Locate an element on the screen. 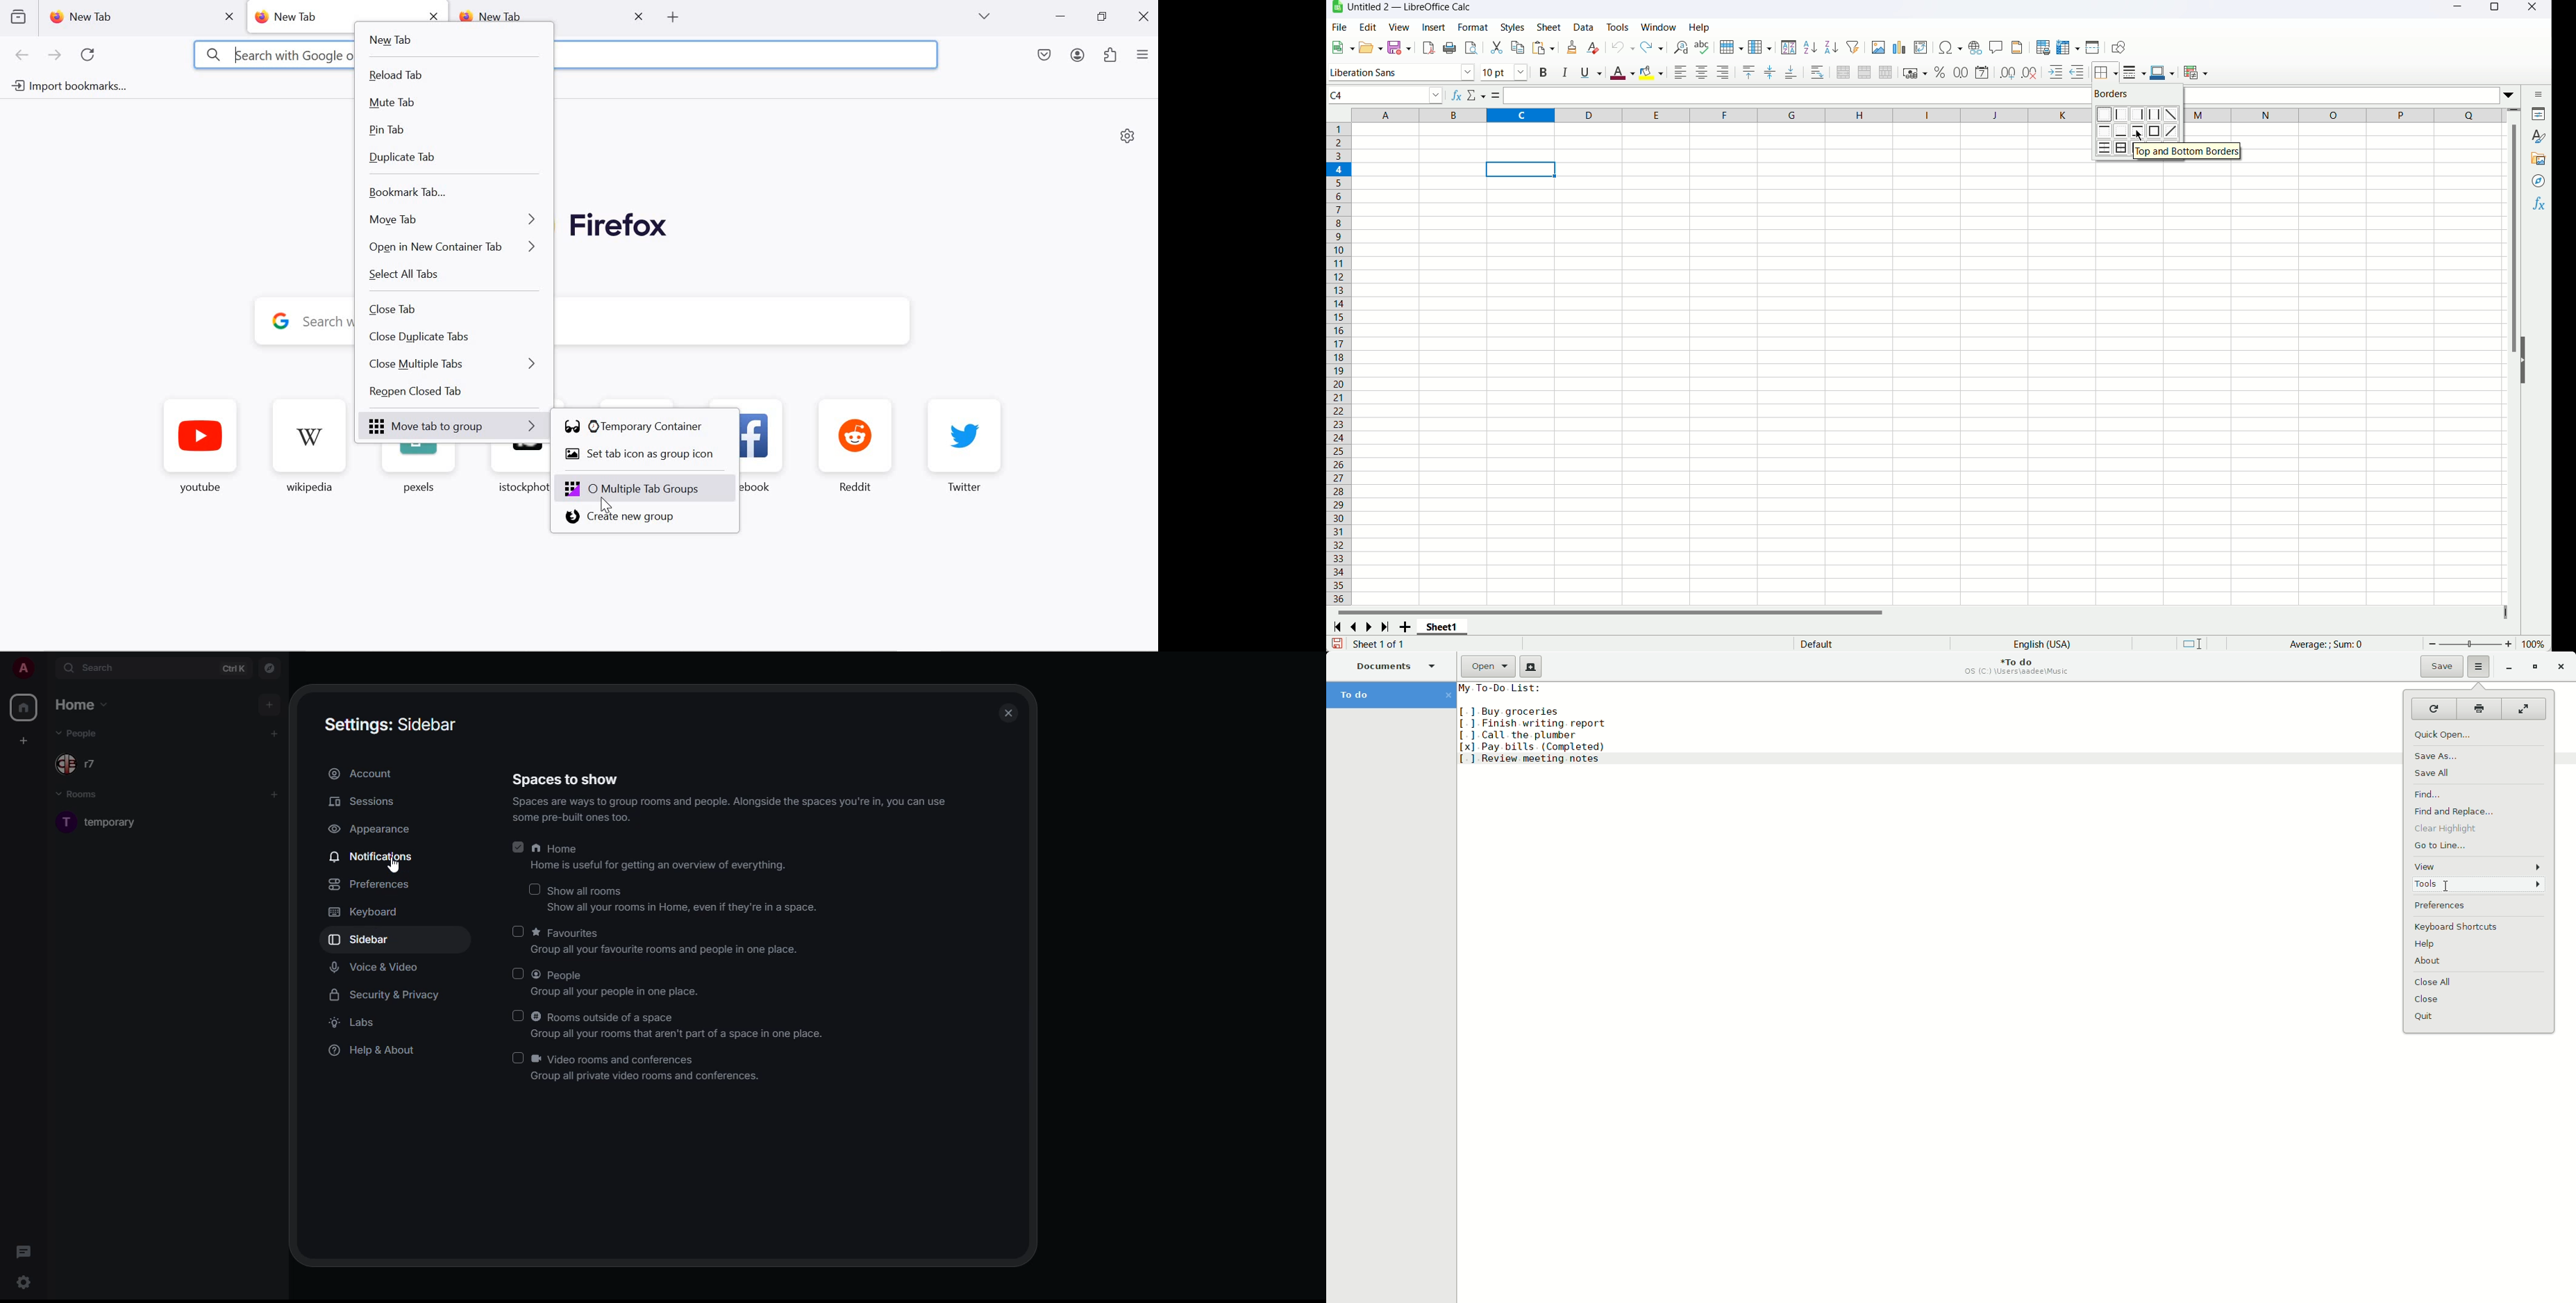 This screenshot has width=2576, height=1316. istockphoto favorite is located at coordinates (517, 471).